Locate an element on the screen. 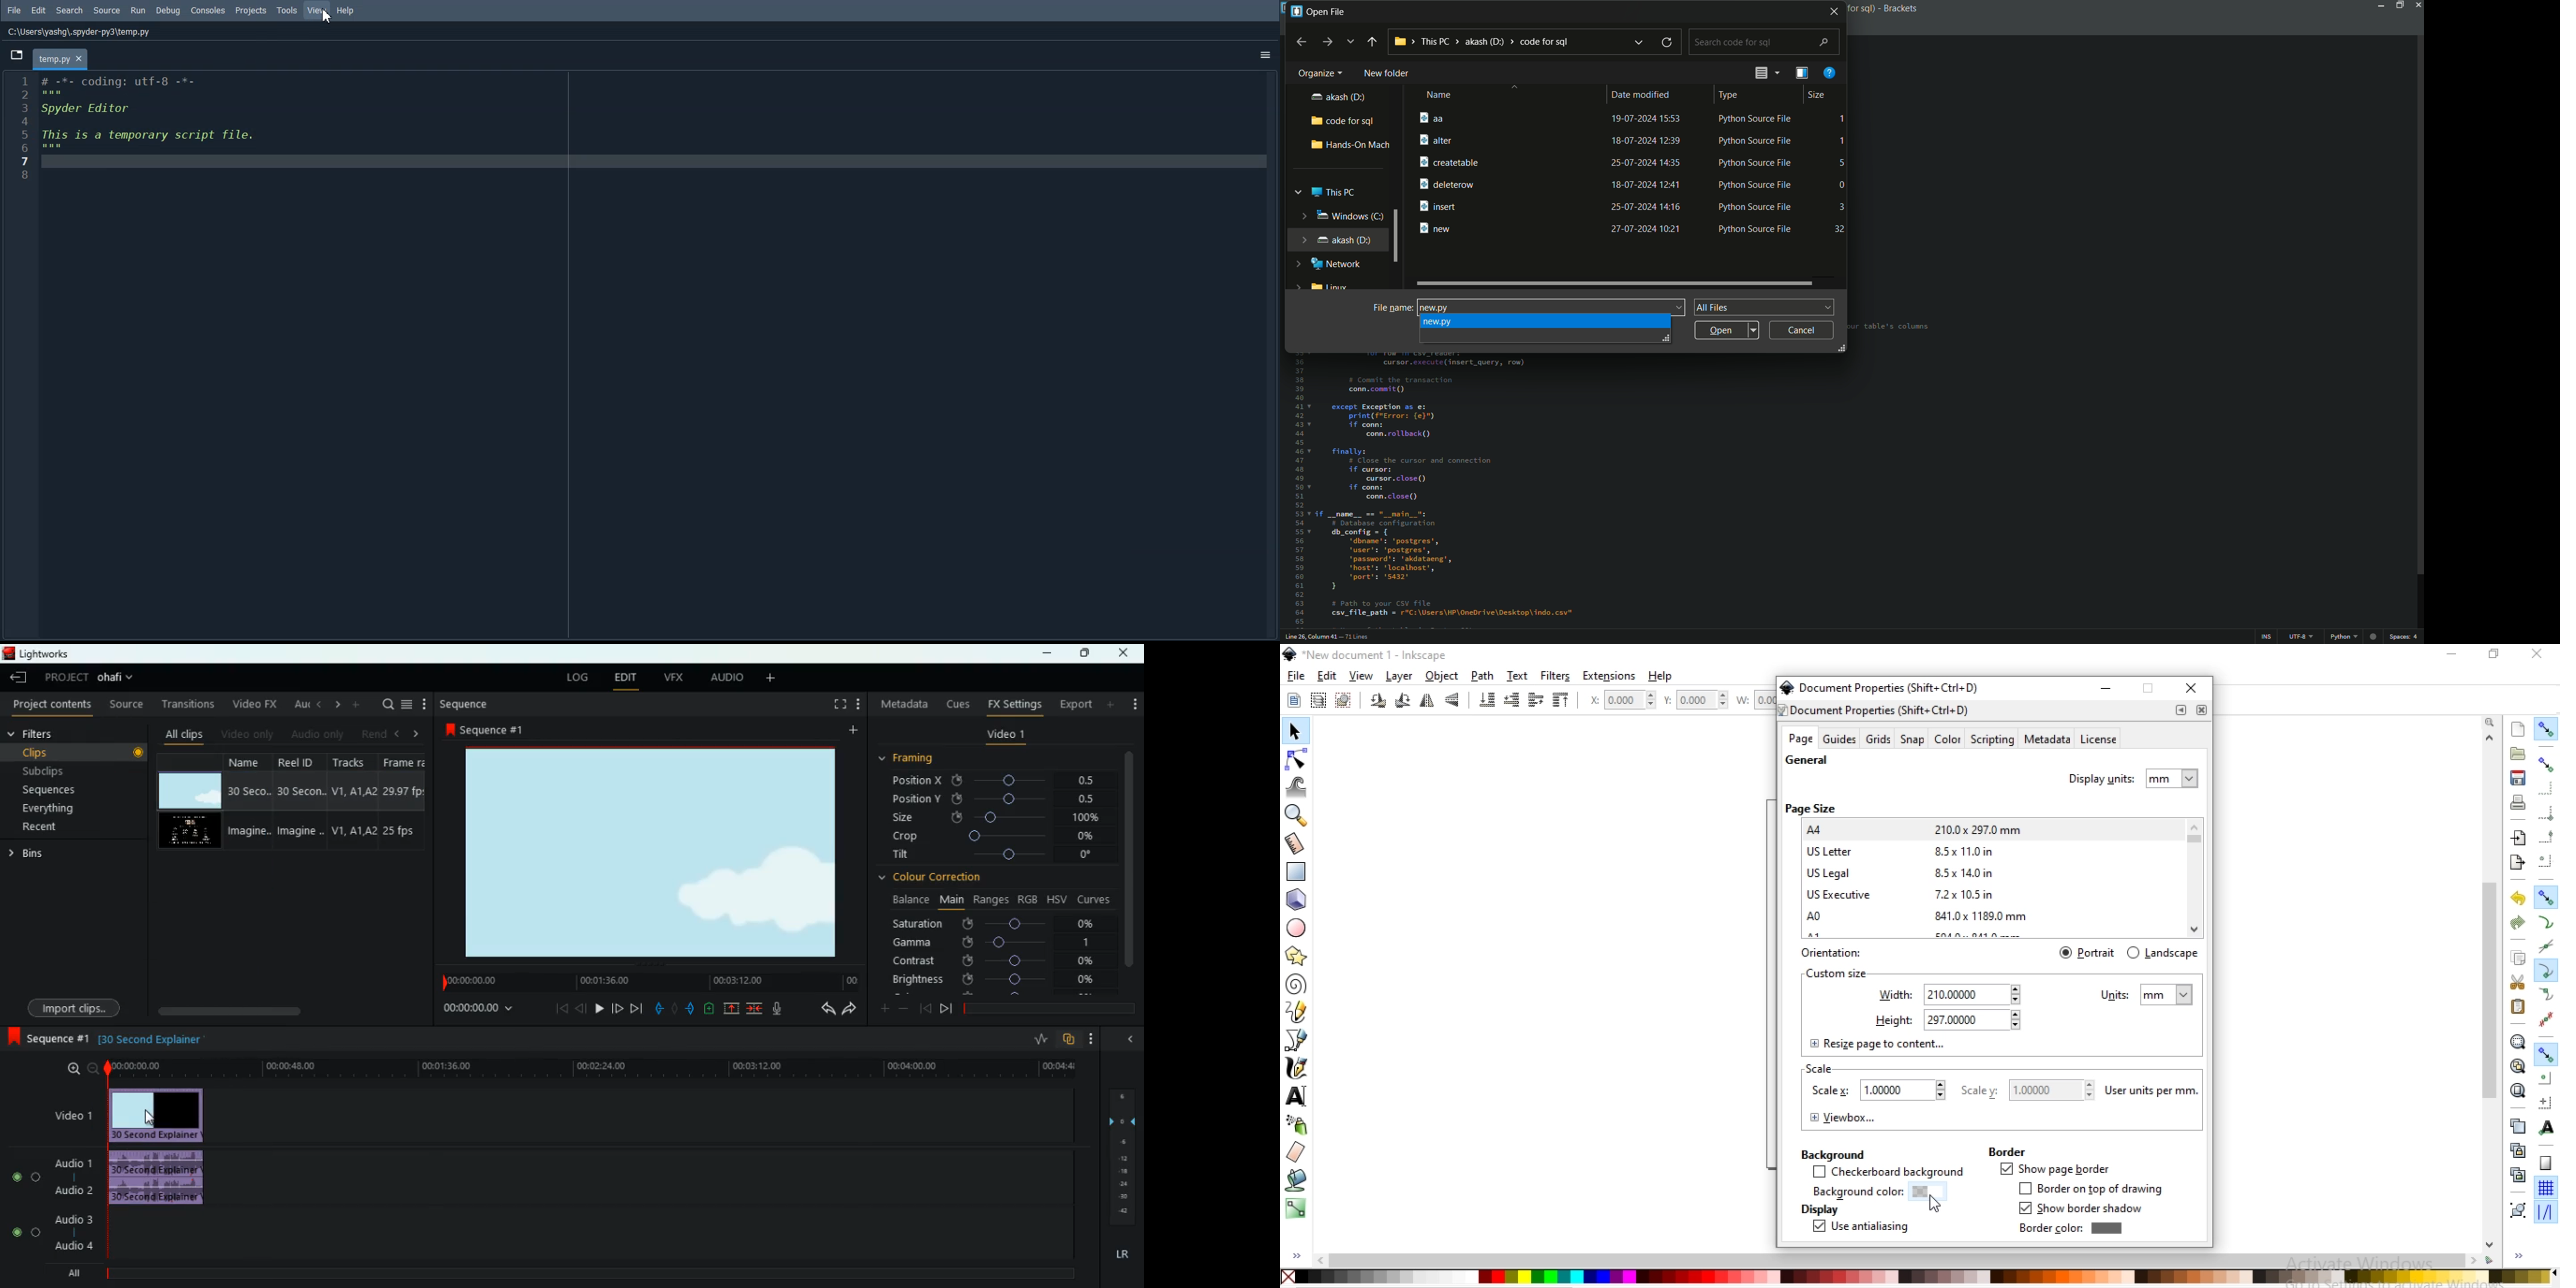 The height and width of the screenshot is (1288, 2576). open is located at coordinates (1728, 330).